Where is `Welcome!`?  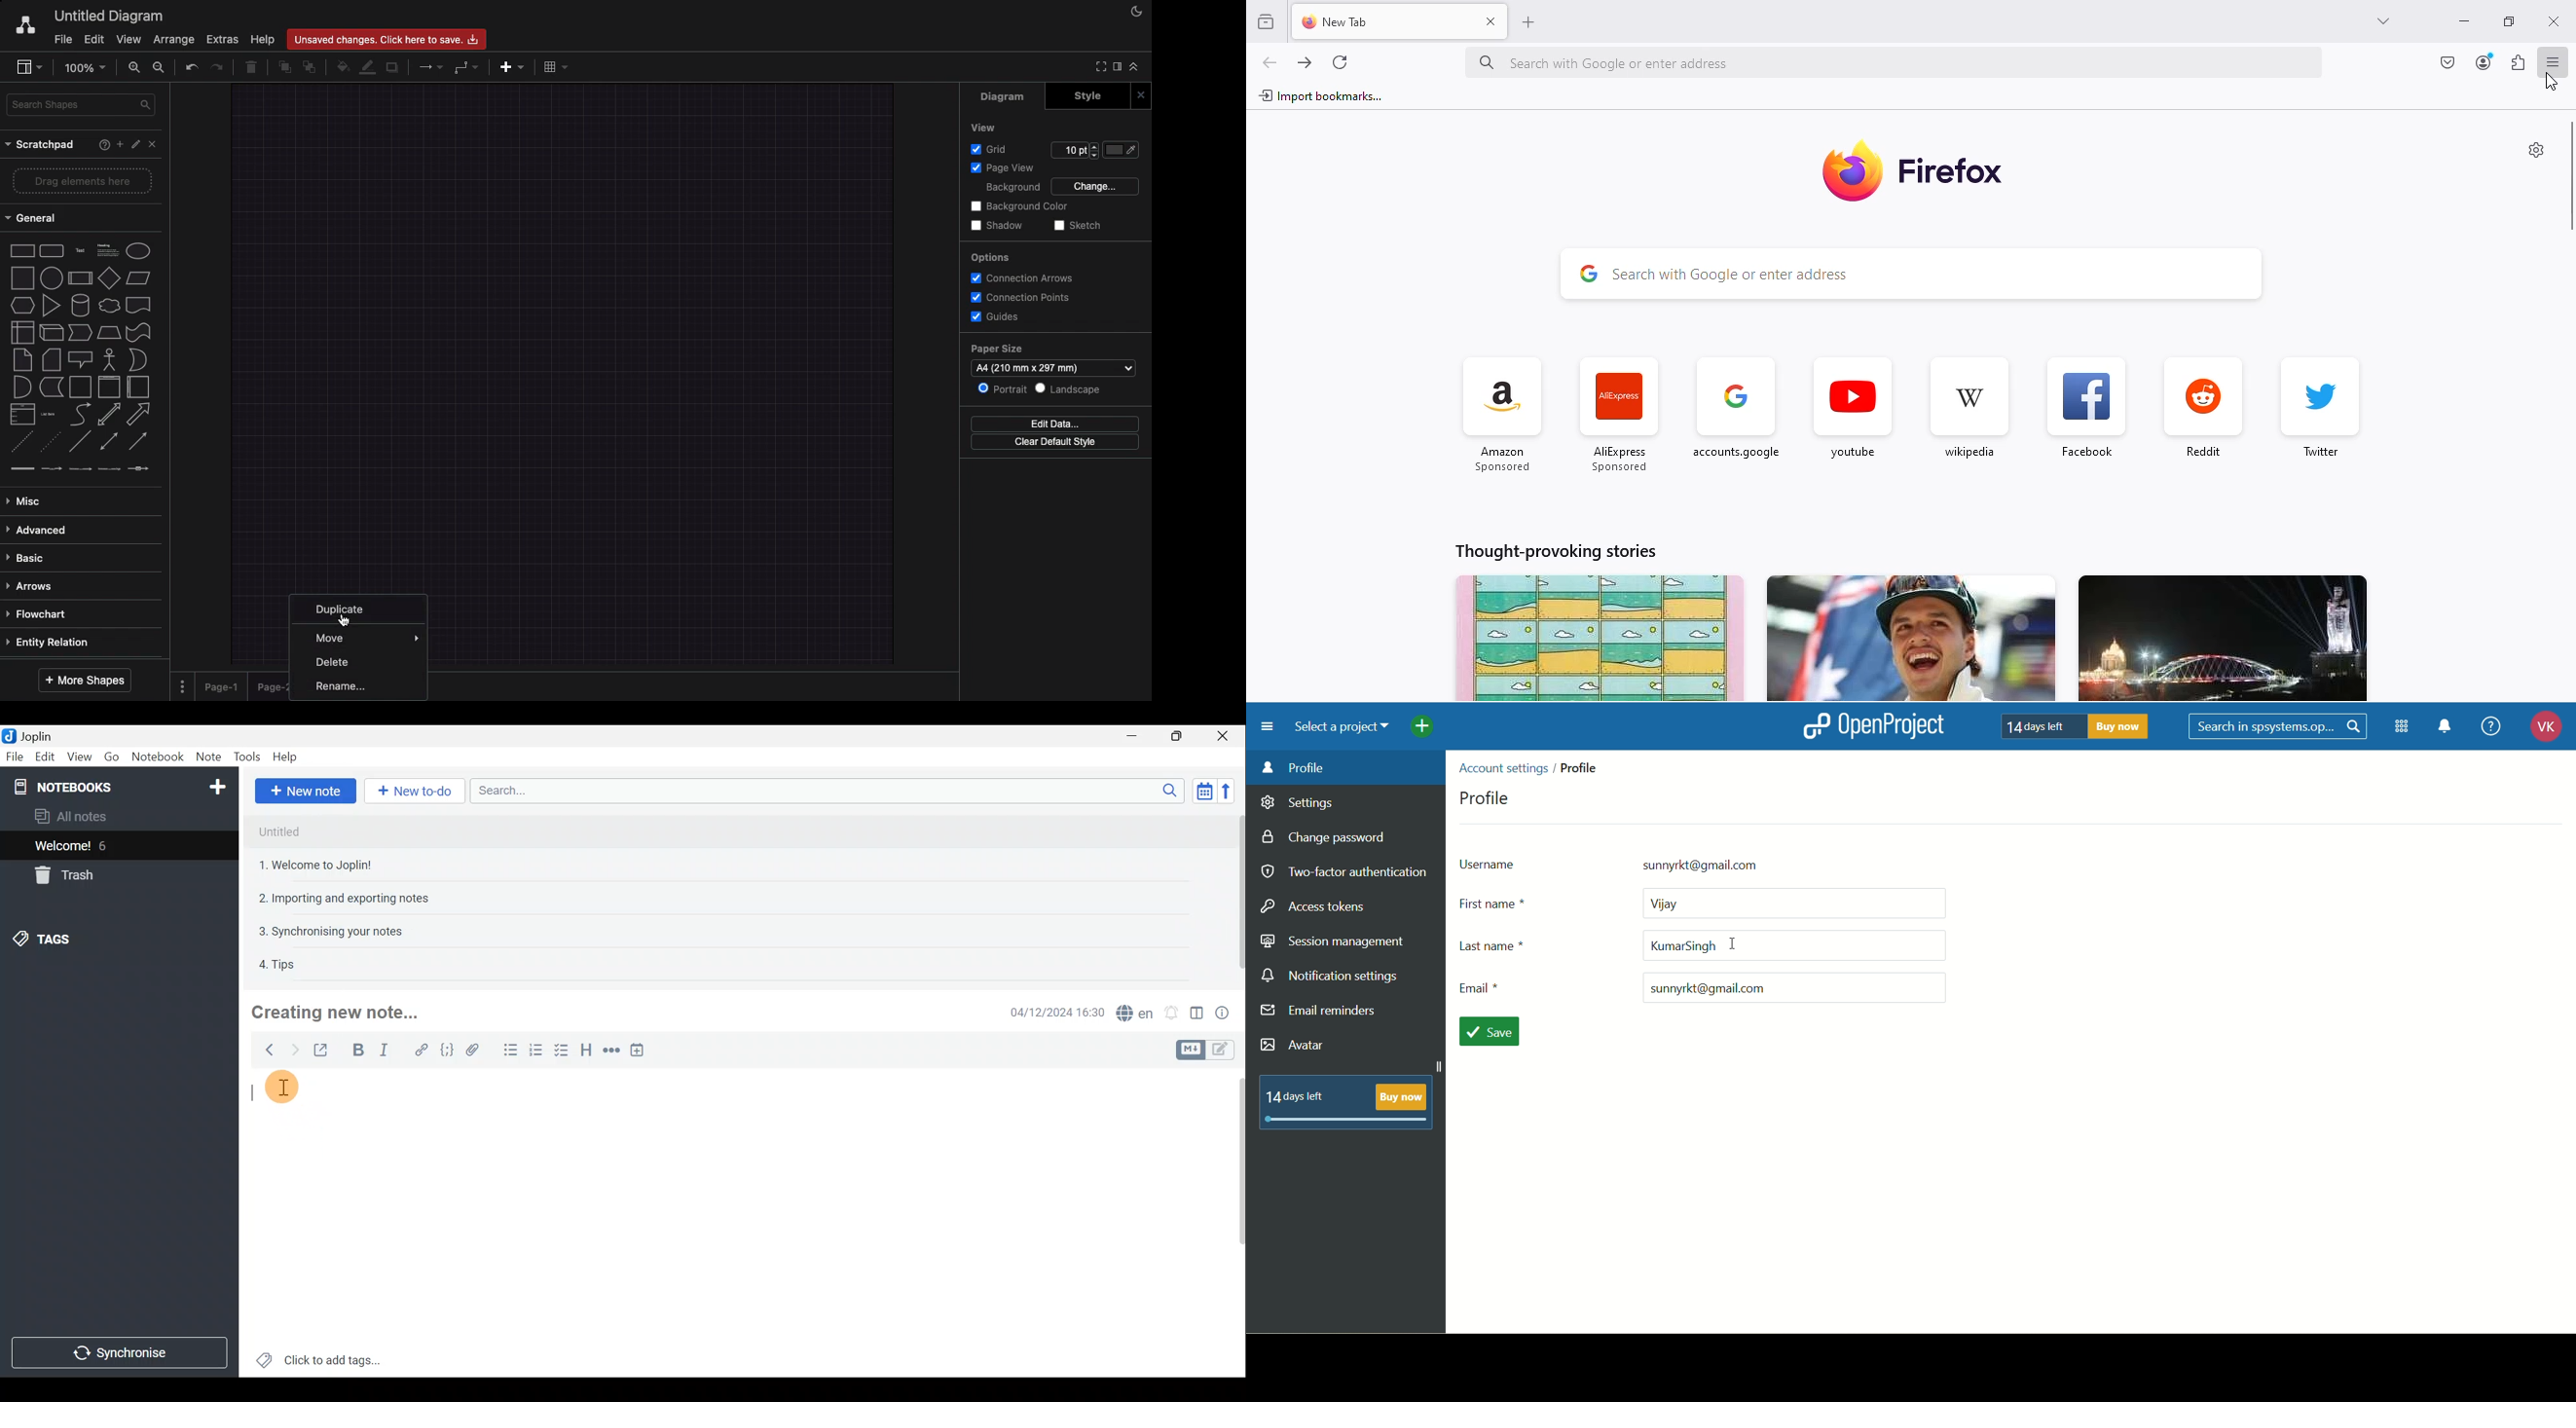
Welcome! is located at coordinates (64, 847).